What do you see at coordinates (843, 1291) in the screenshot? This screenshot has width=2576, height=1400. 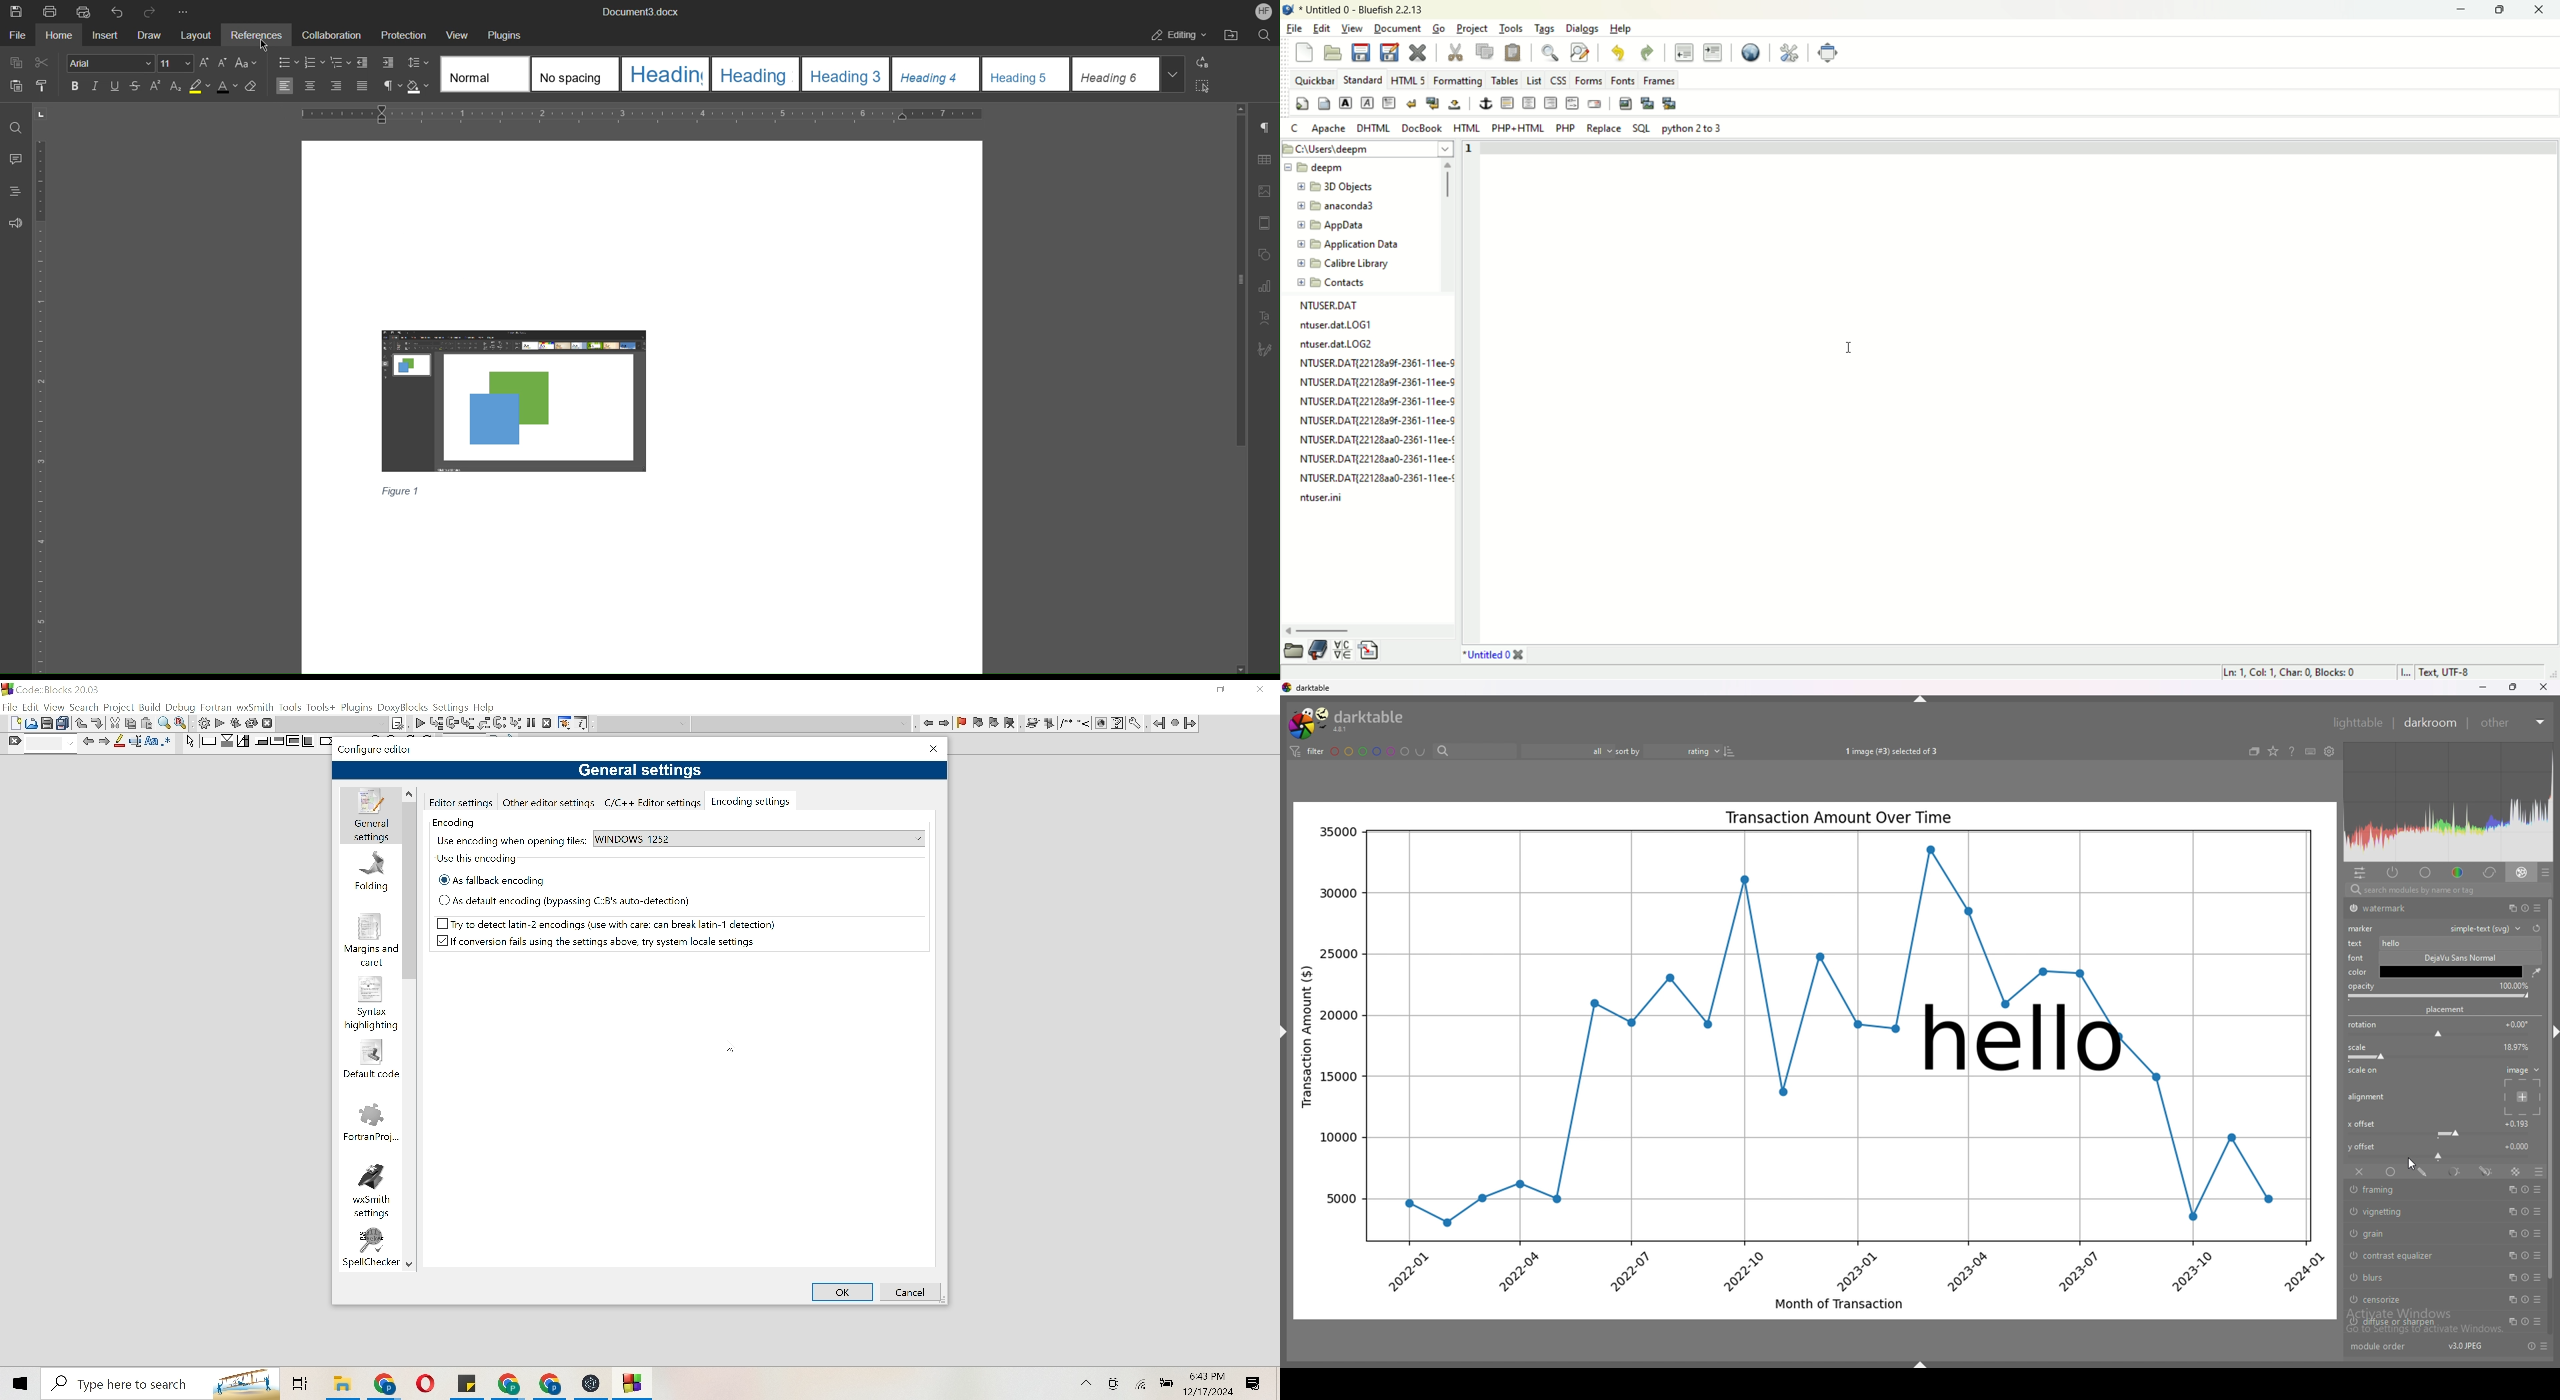 I see `Ok` at bounding box center [843, 1291].